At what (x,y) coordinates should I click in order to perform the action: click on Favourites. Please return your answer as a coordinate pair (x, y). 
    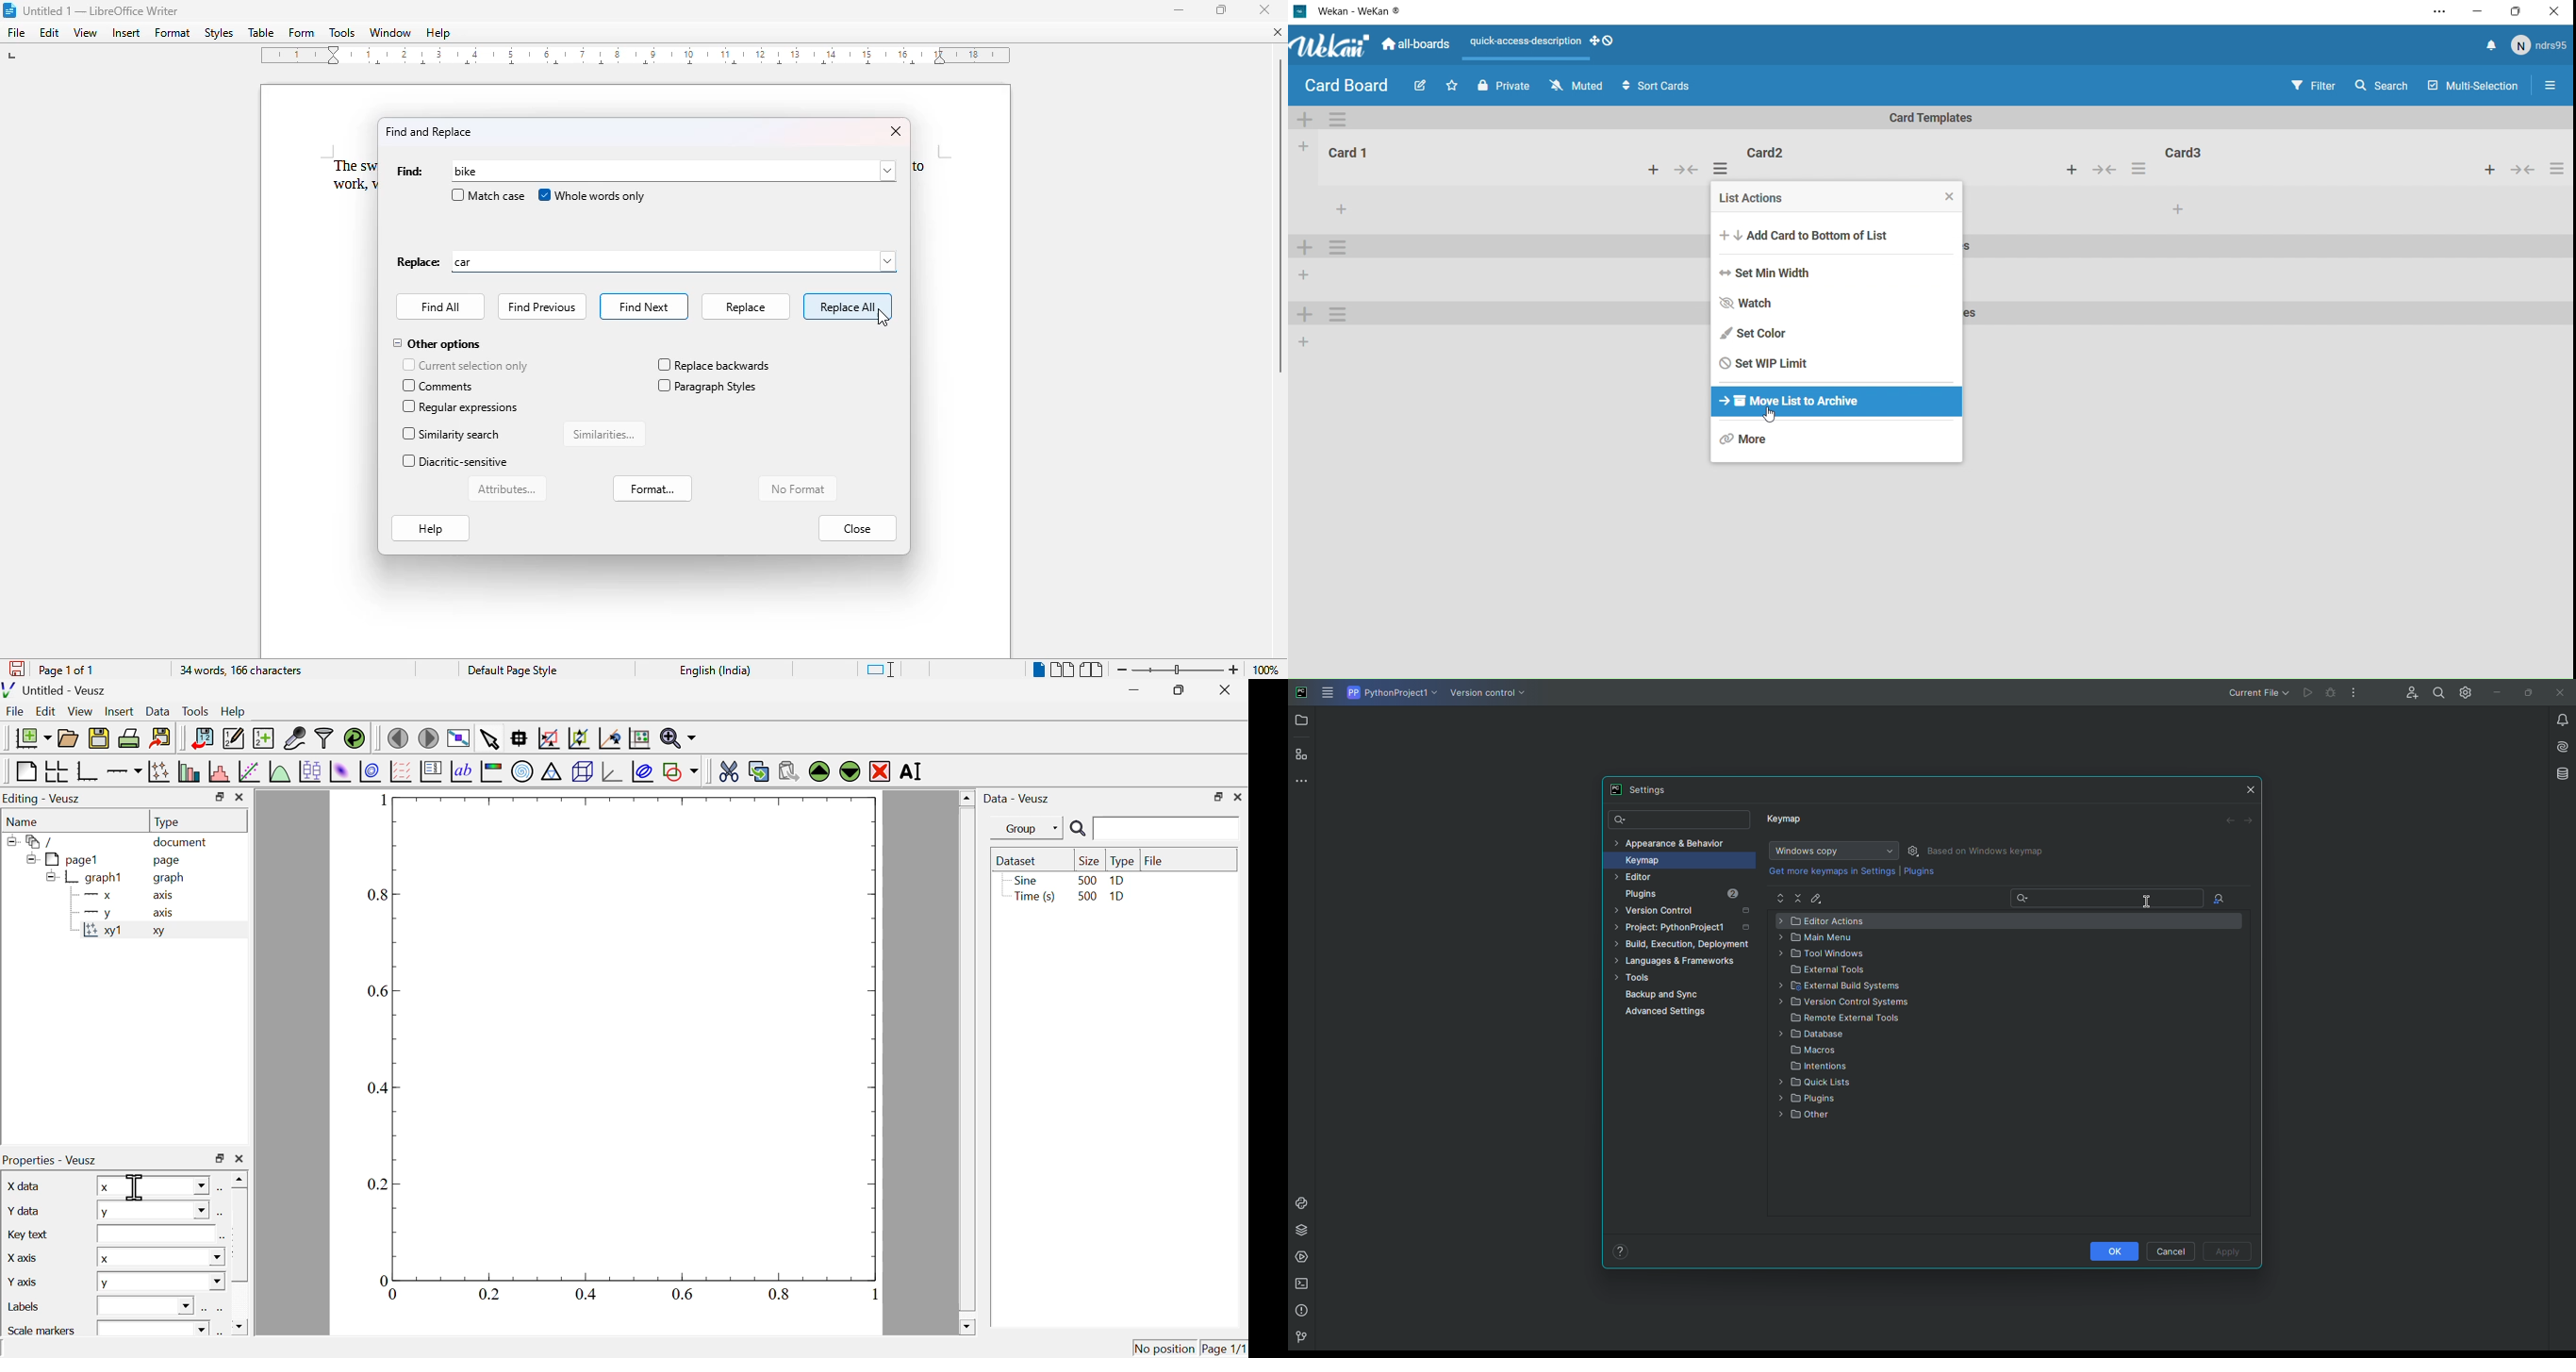
    Looking at the image, I should click on (1453, 86).